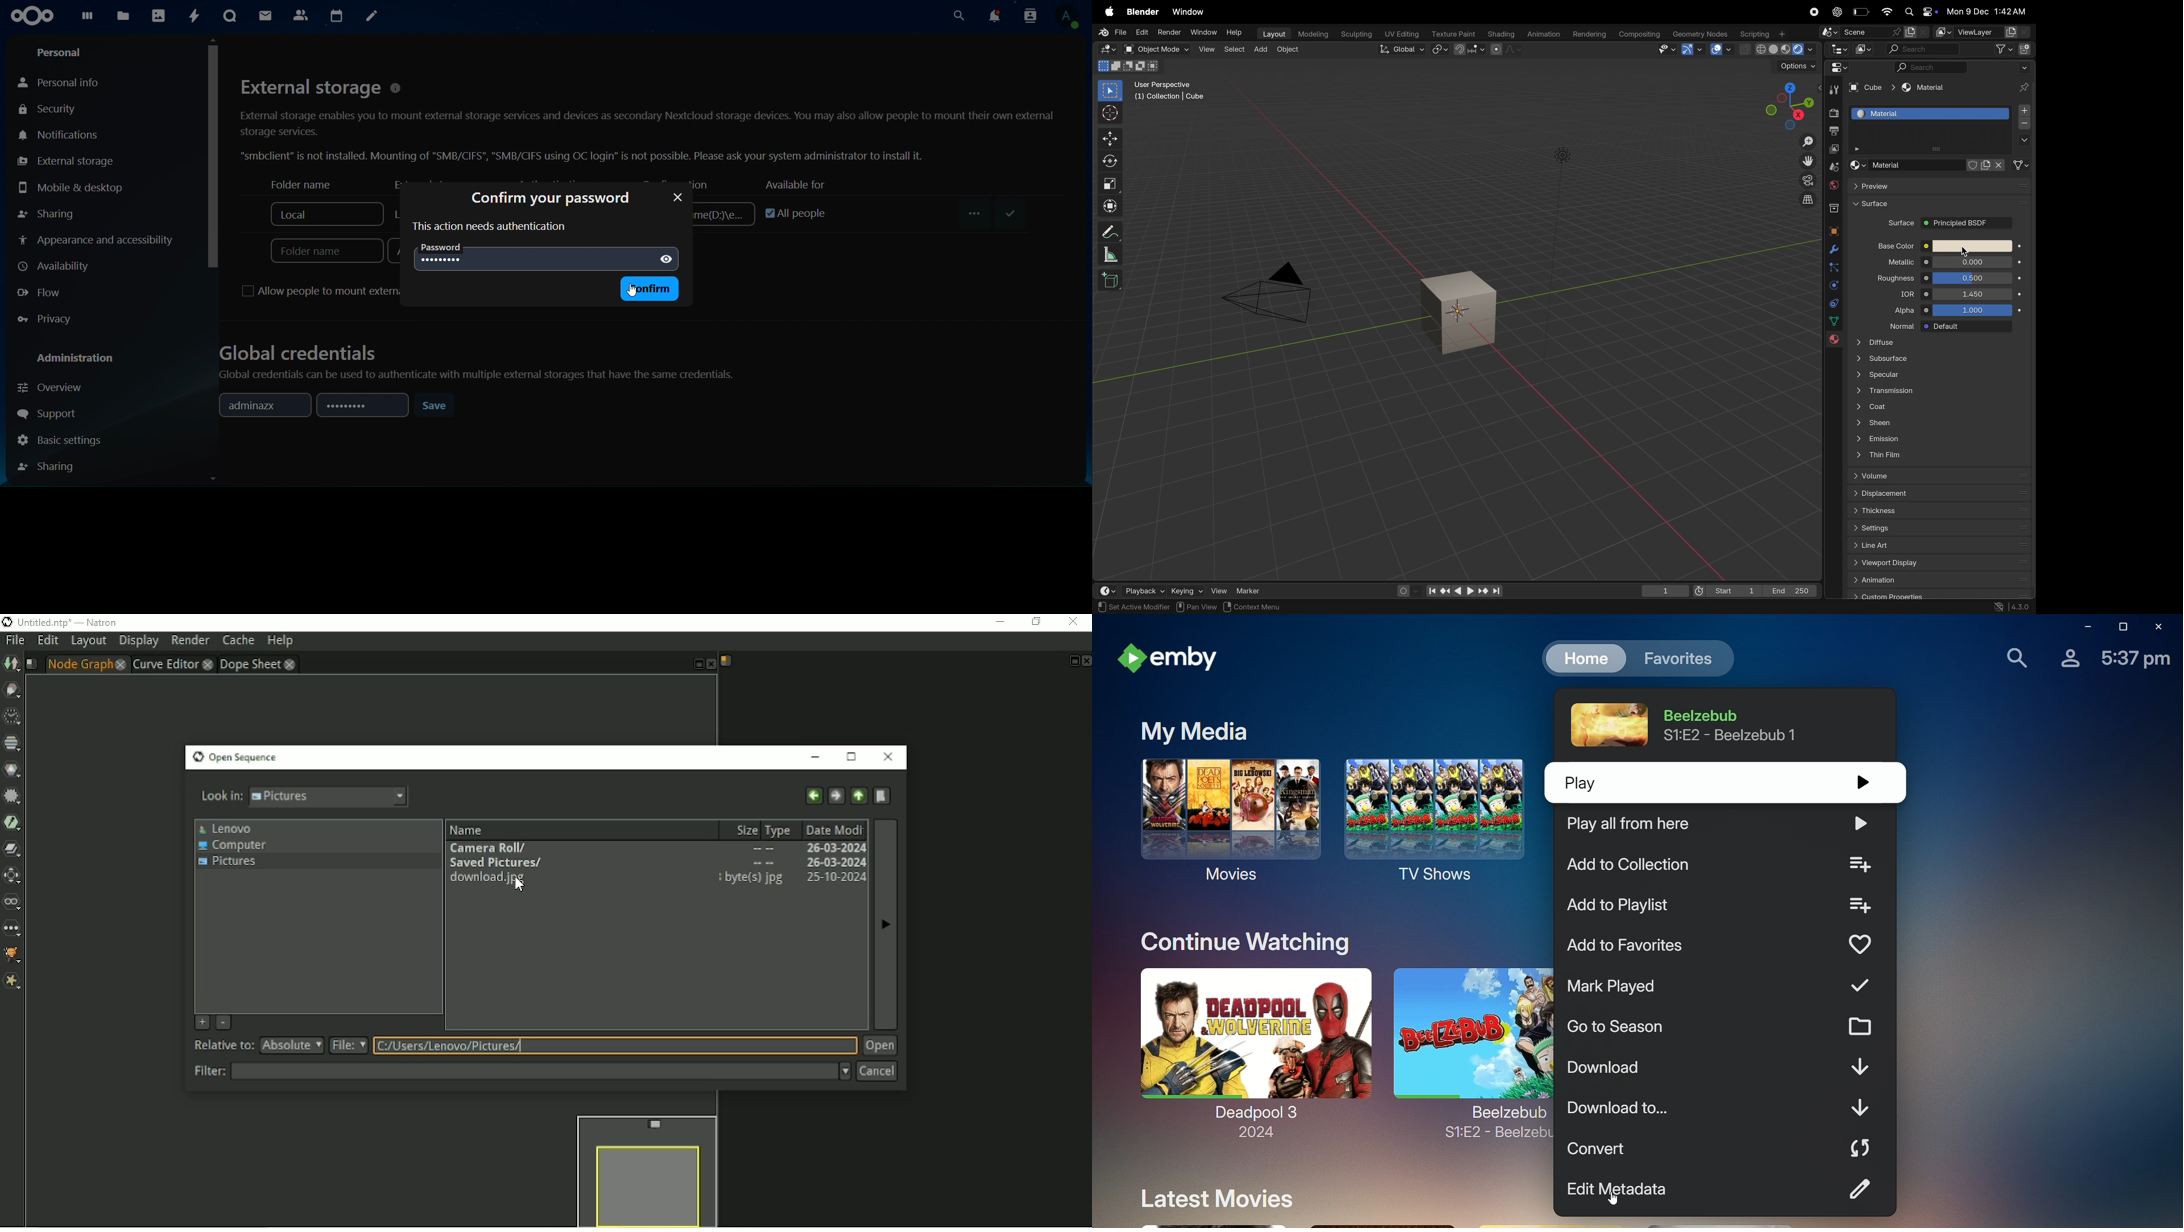  I want to click on availiabilty, so click(57, 267).